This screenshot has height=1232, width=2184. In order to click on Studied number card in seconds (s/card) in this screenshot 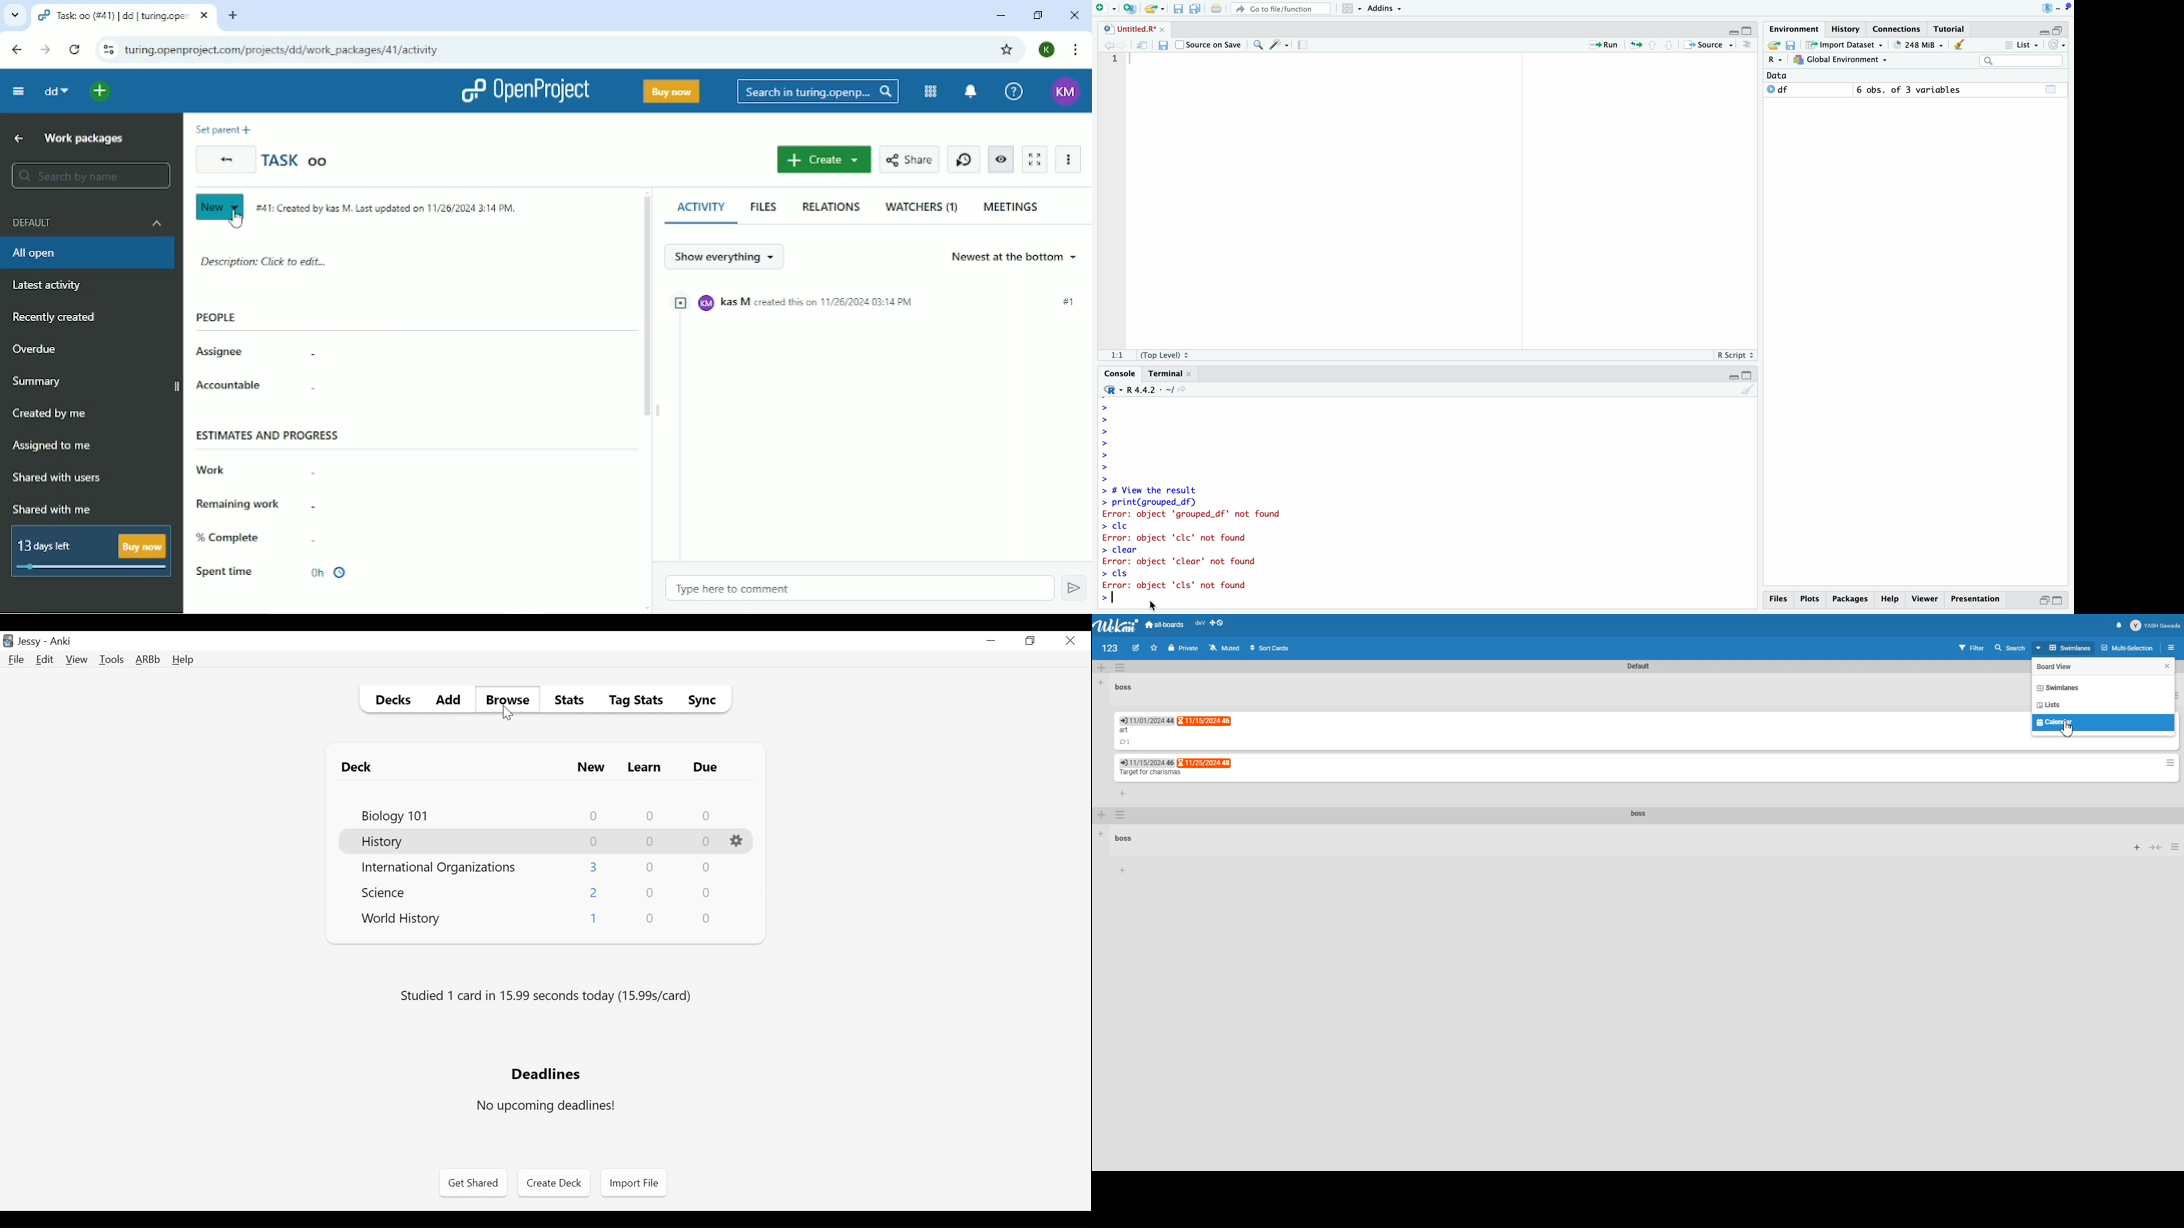, I will do `click(550, 995)`.